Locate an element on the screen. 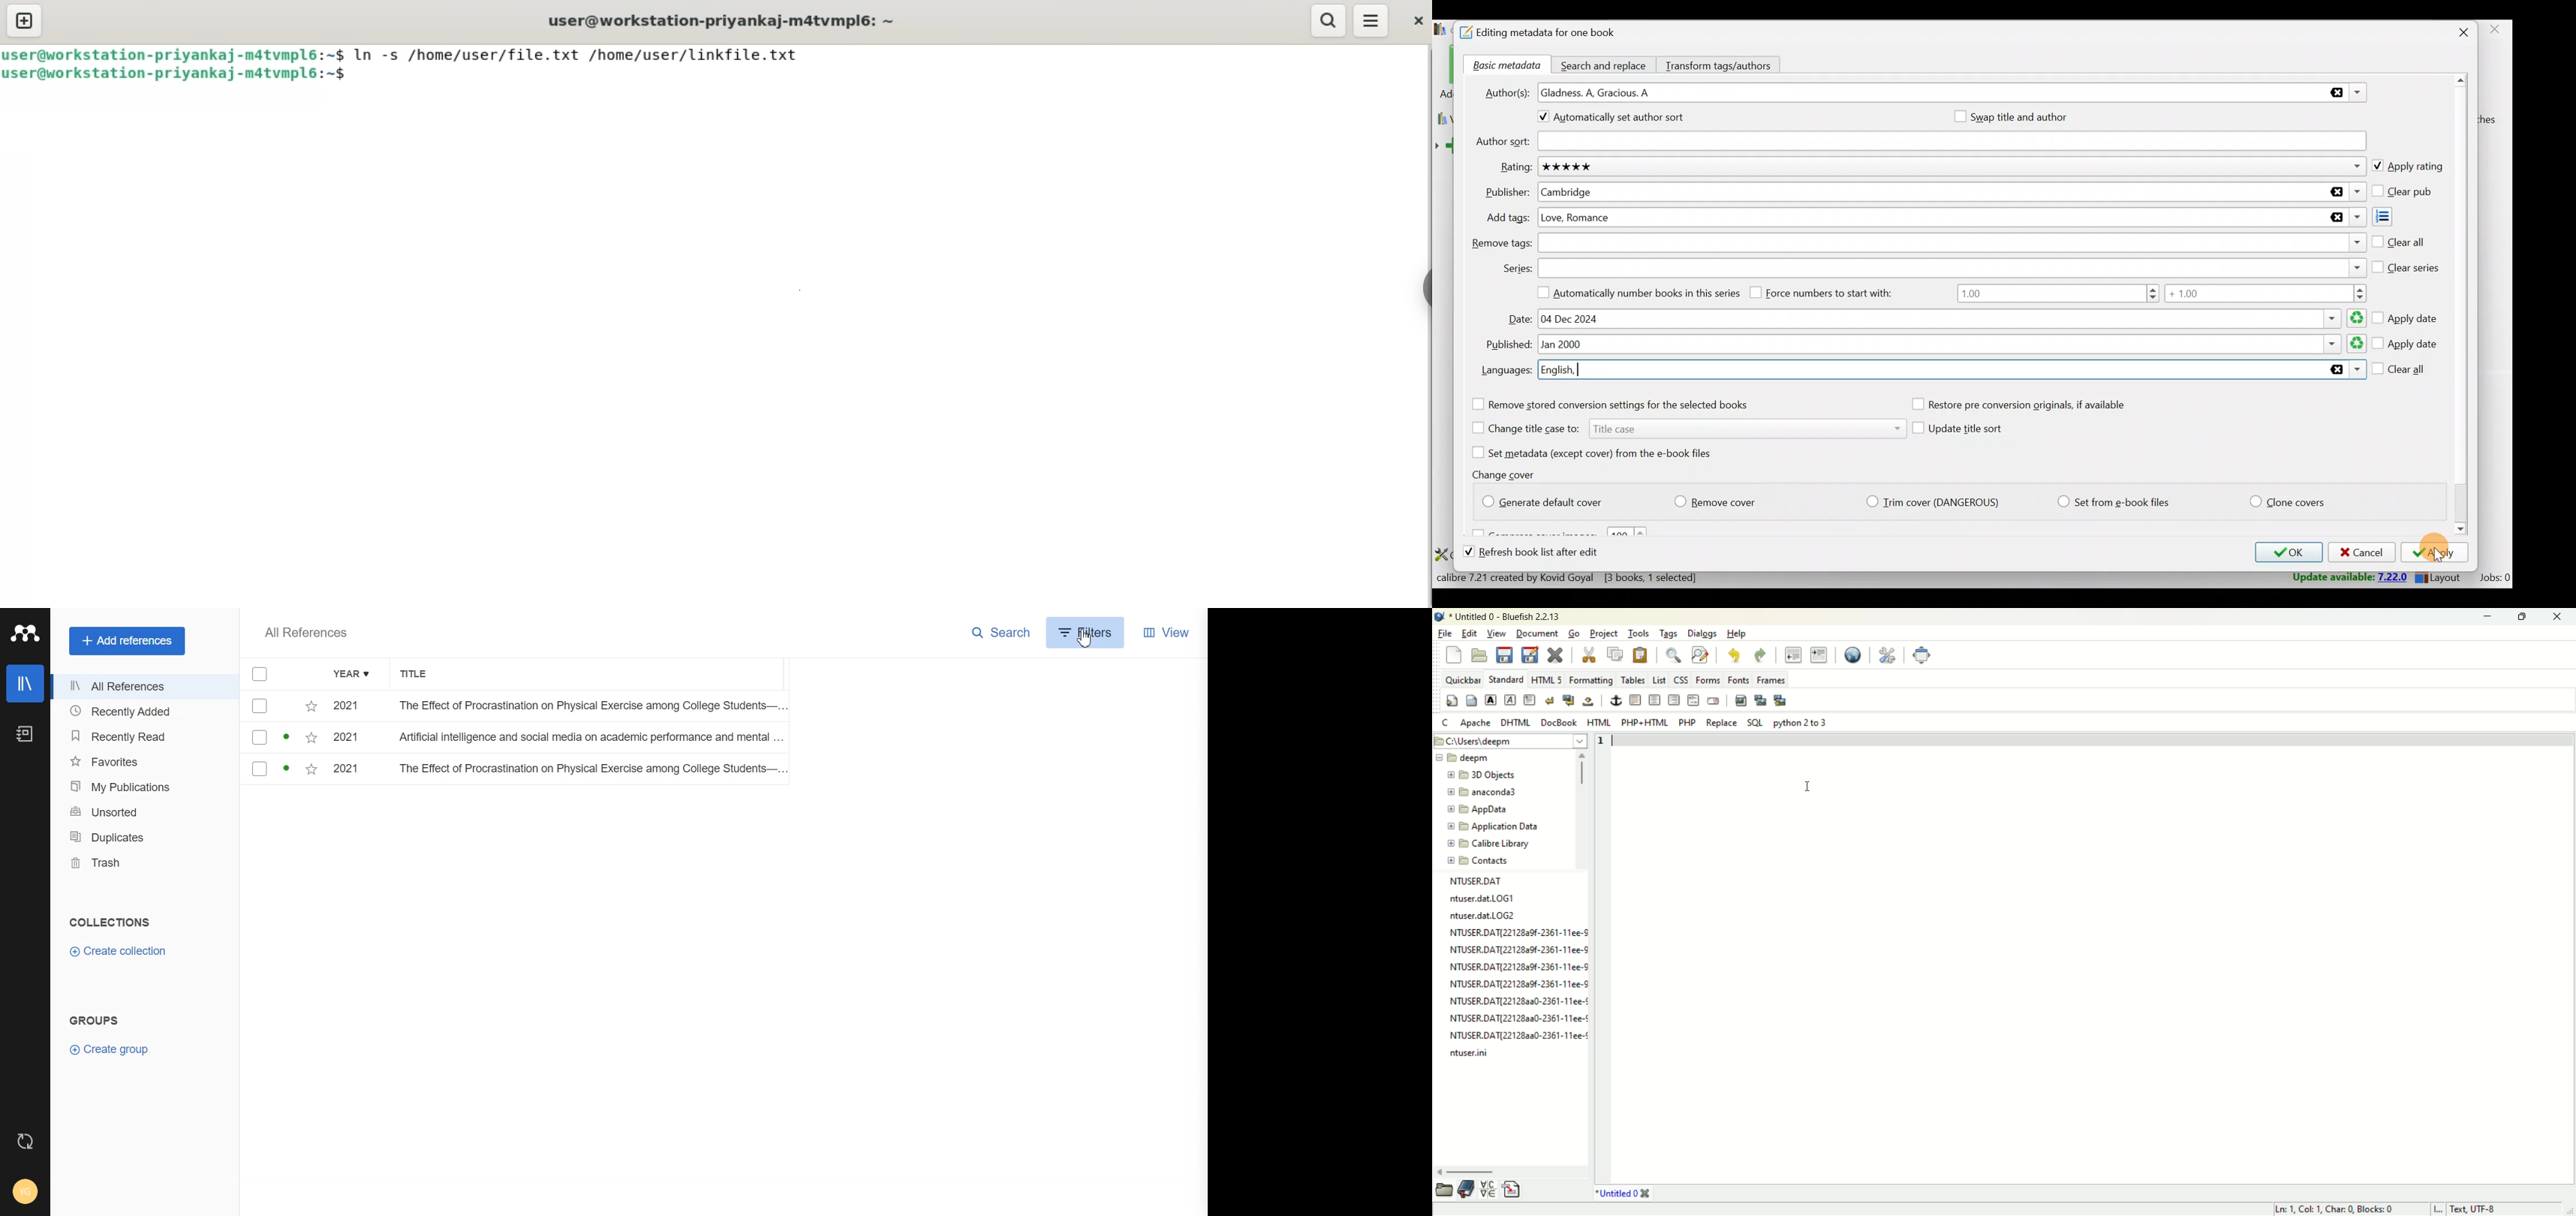 Image resolution: width=2576 pixels, height=1232 pixels. contact is located at coordinates (1483, 862).